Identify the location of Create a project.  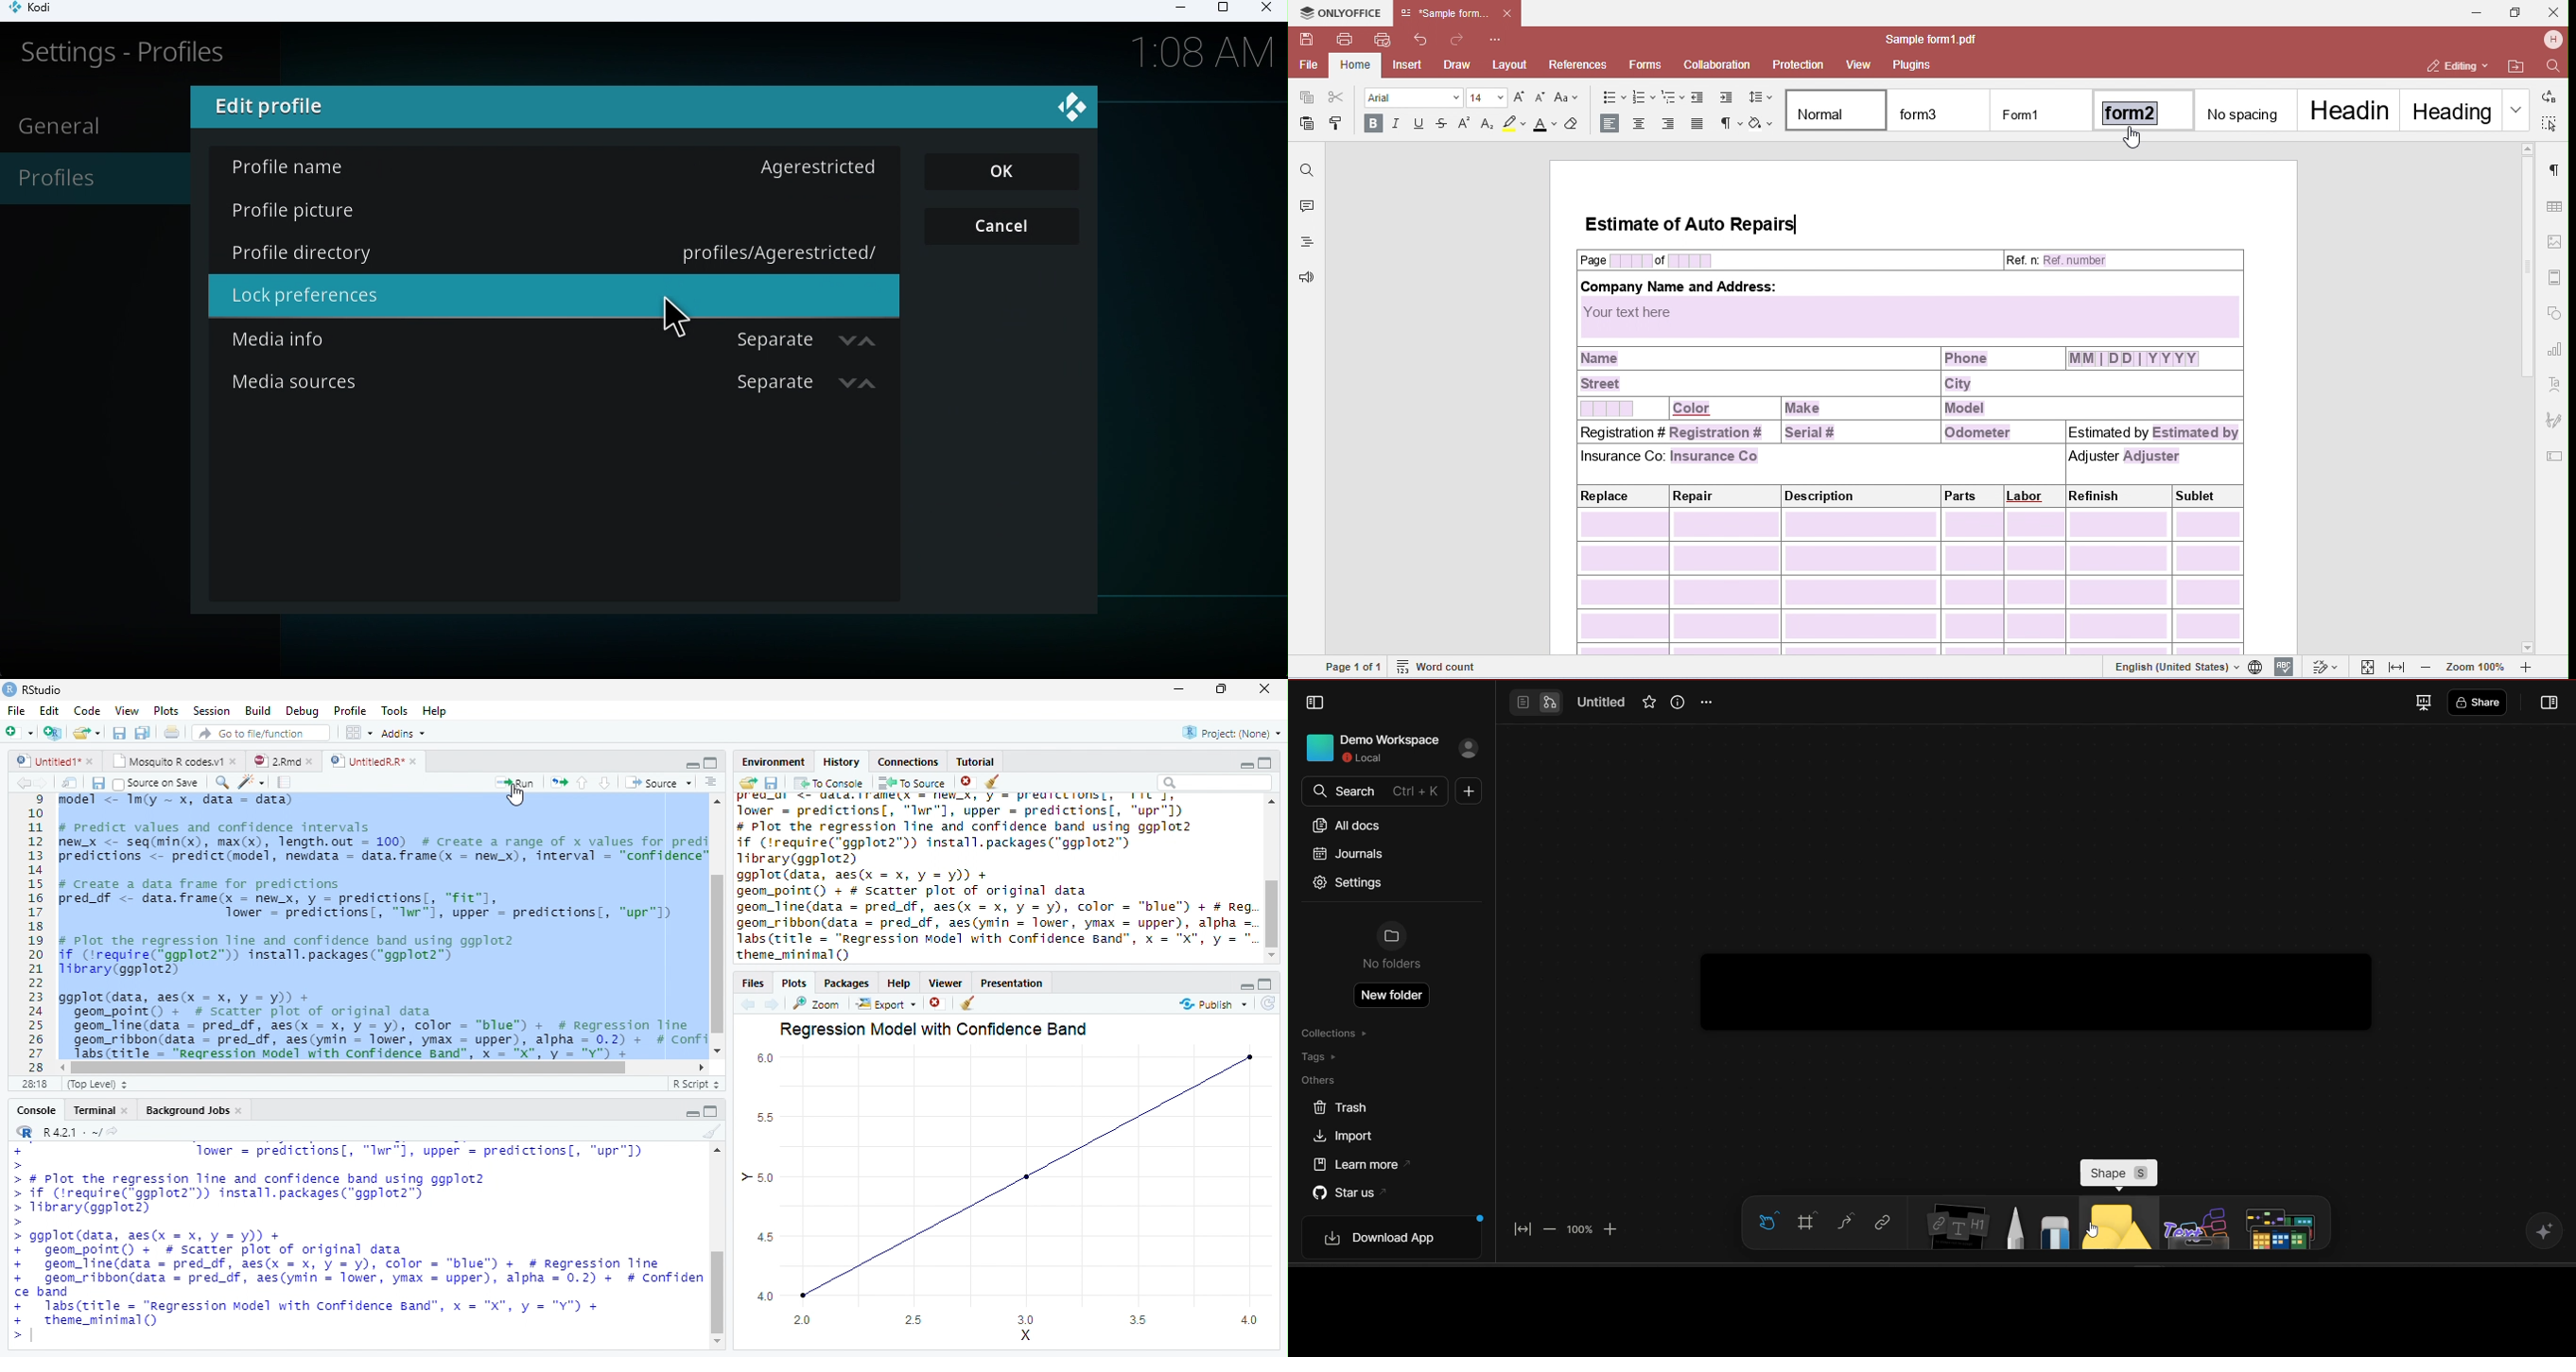
(52, 733).